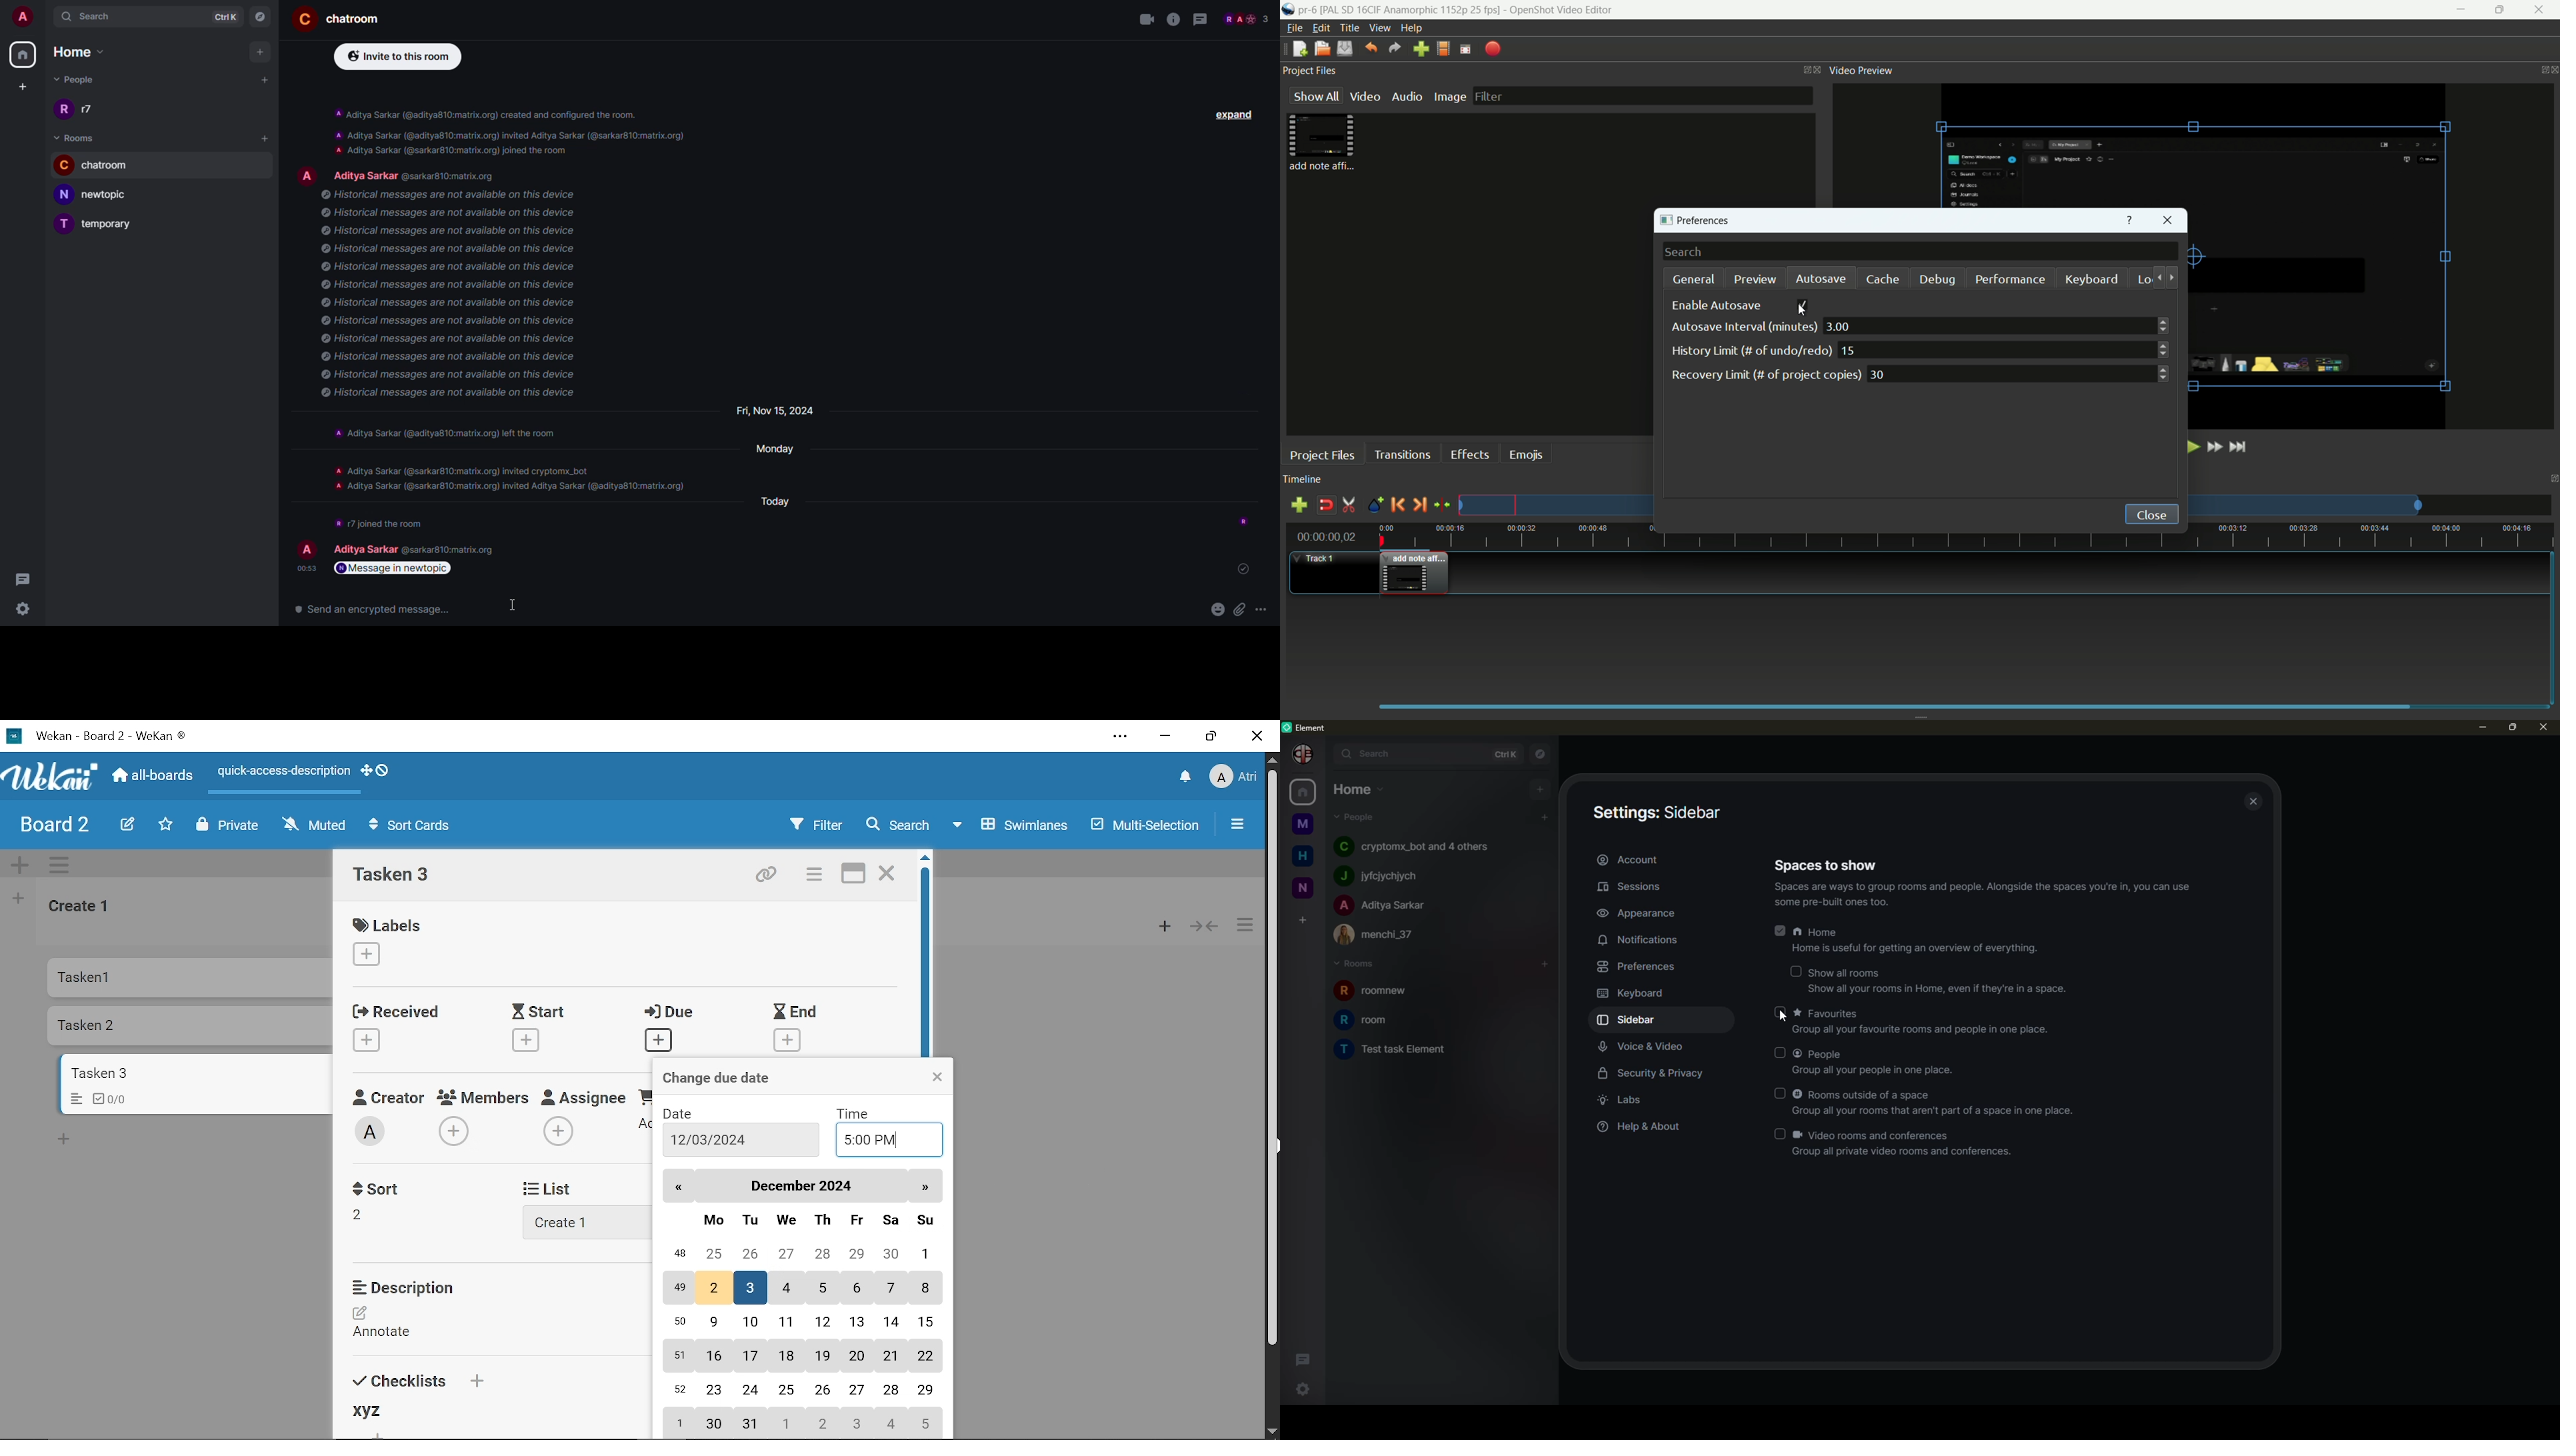 Image resolution: width=2576 pixels, height=1456 pixels. I want to click on myspace, so click(1301, 823).